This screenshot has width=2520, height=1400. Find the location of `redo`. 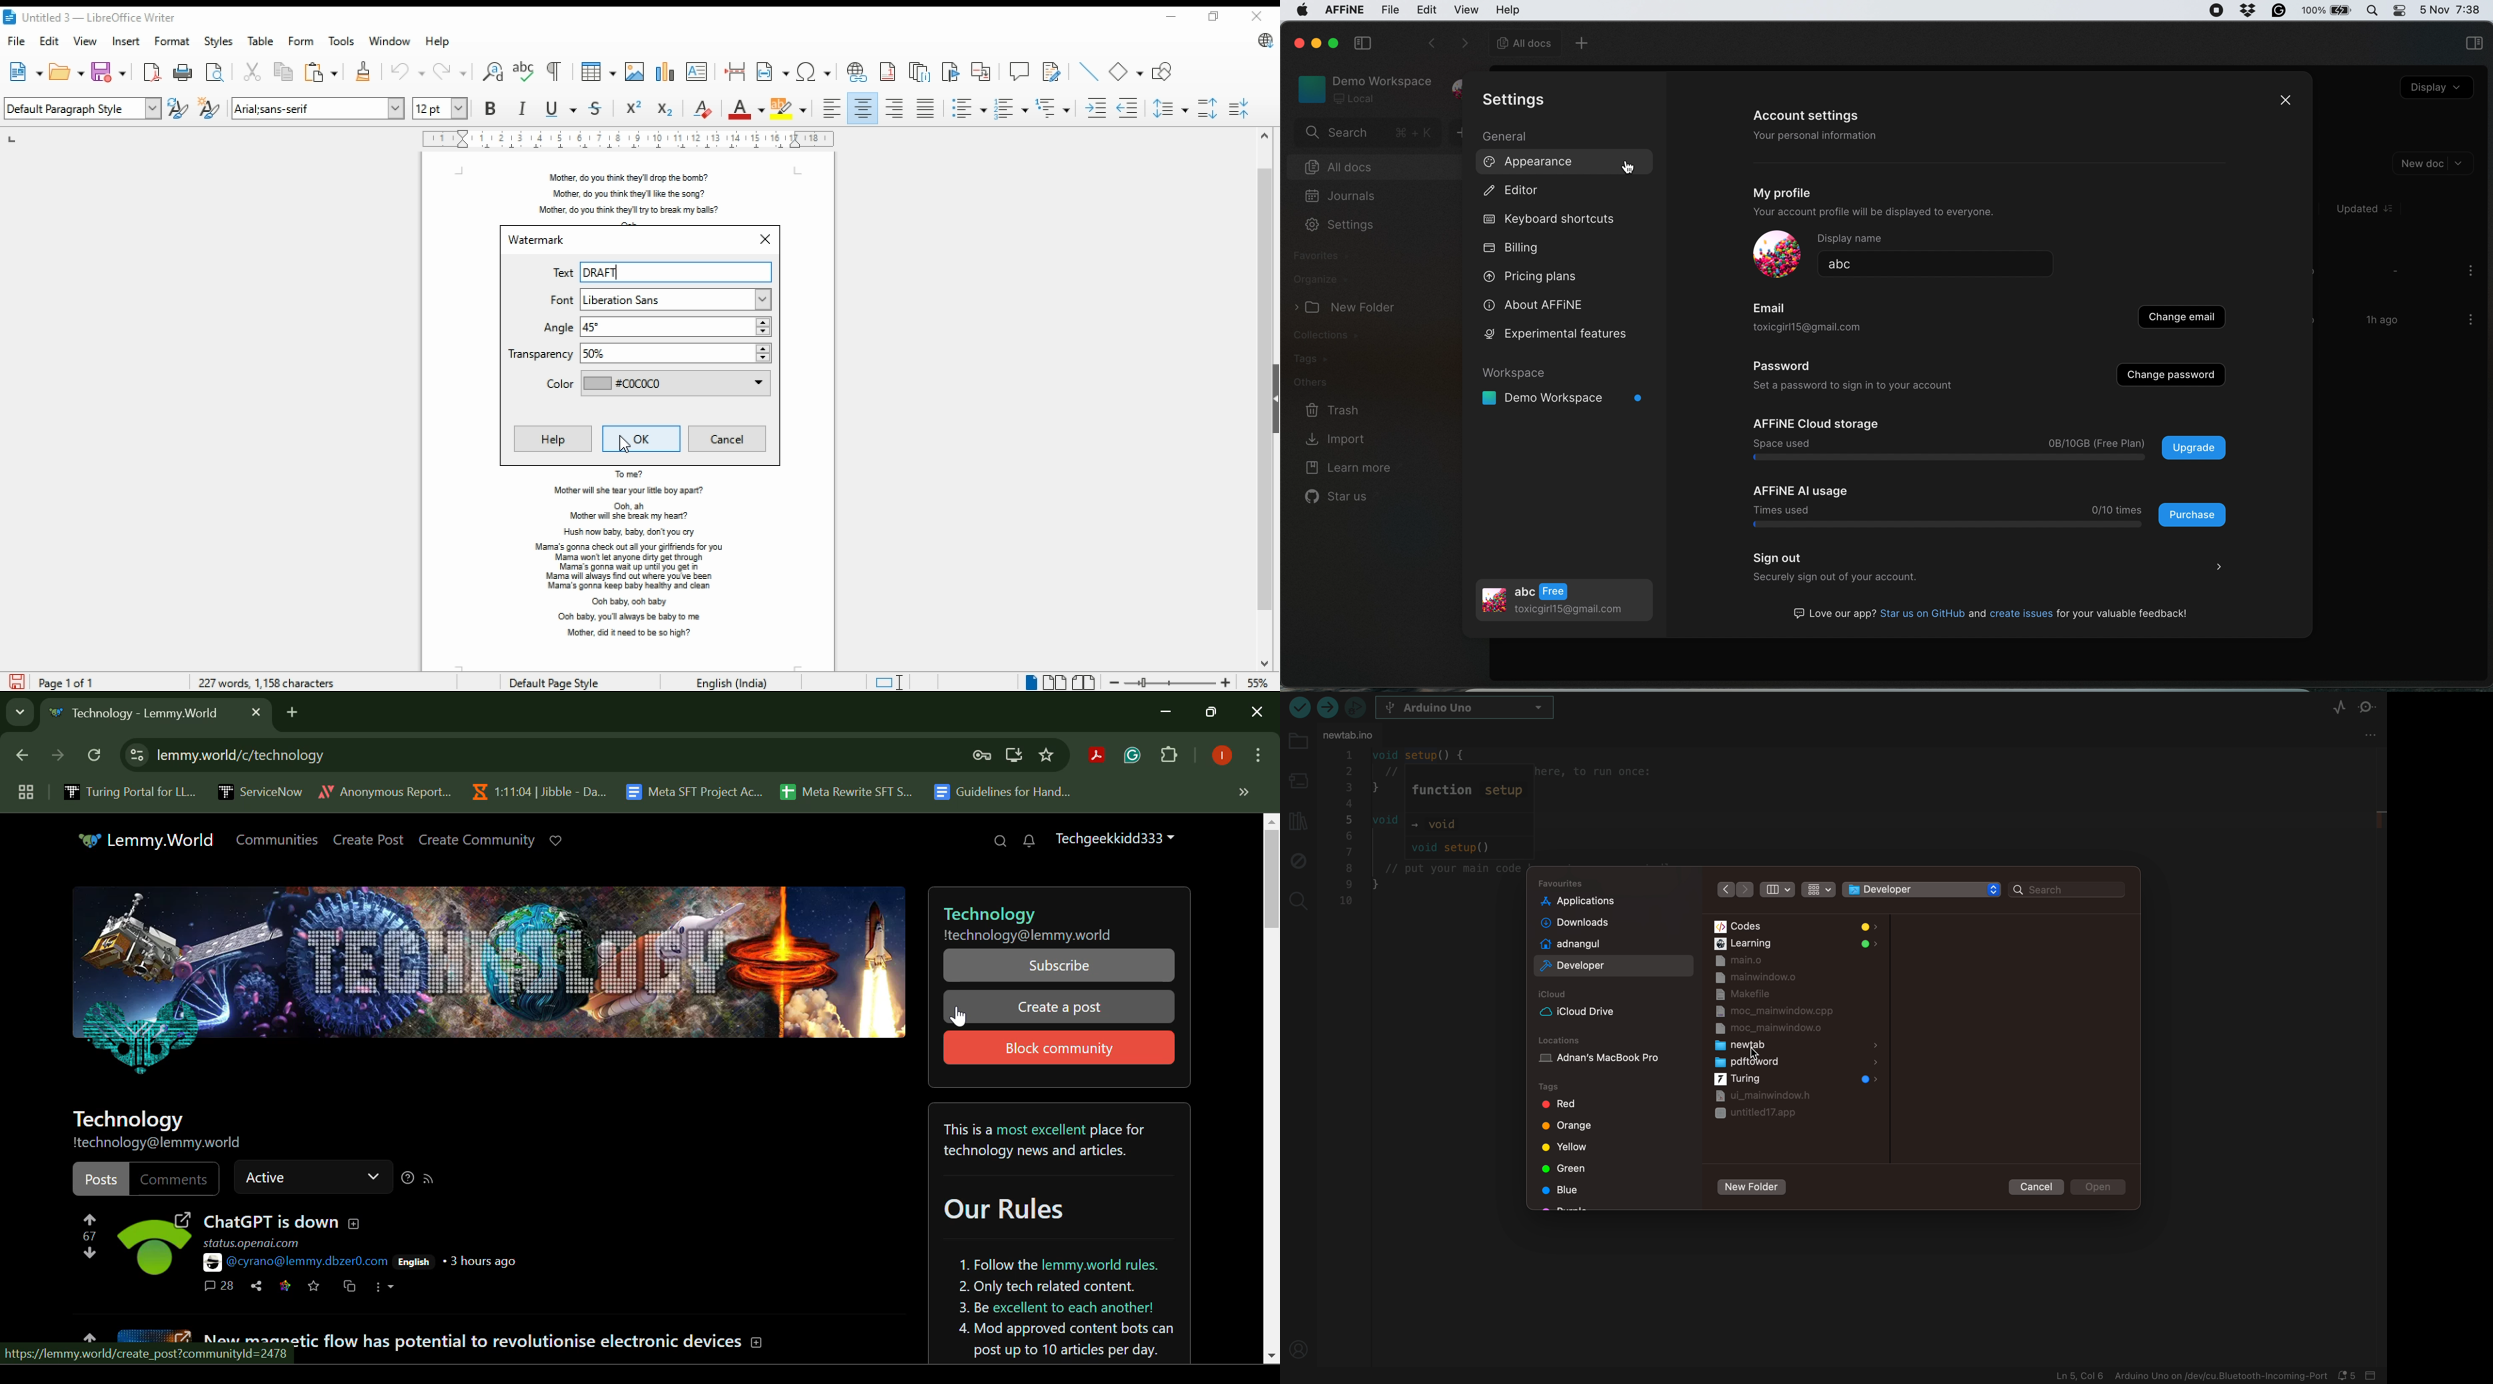

redo is located at coordinates (449, 71).